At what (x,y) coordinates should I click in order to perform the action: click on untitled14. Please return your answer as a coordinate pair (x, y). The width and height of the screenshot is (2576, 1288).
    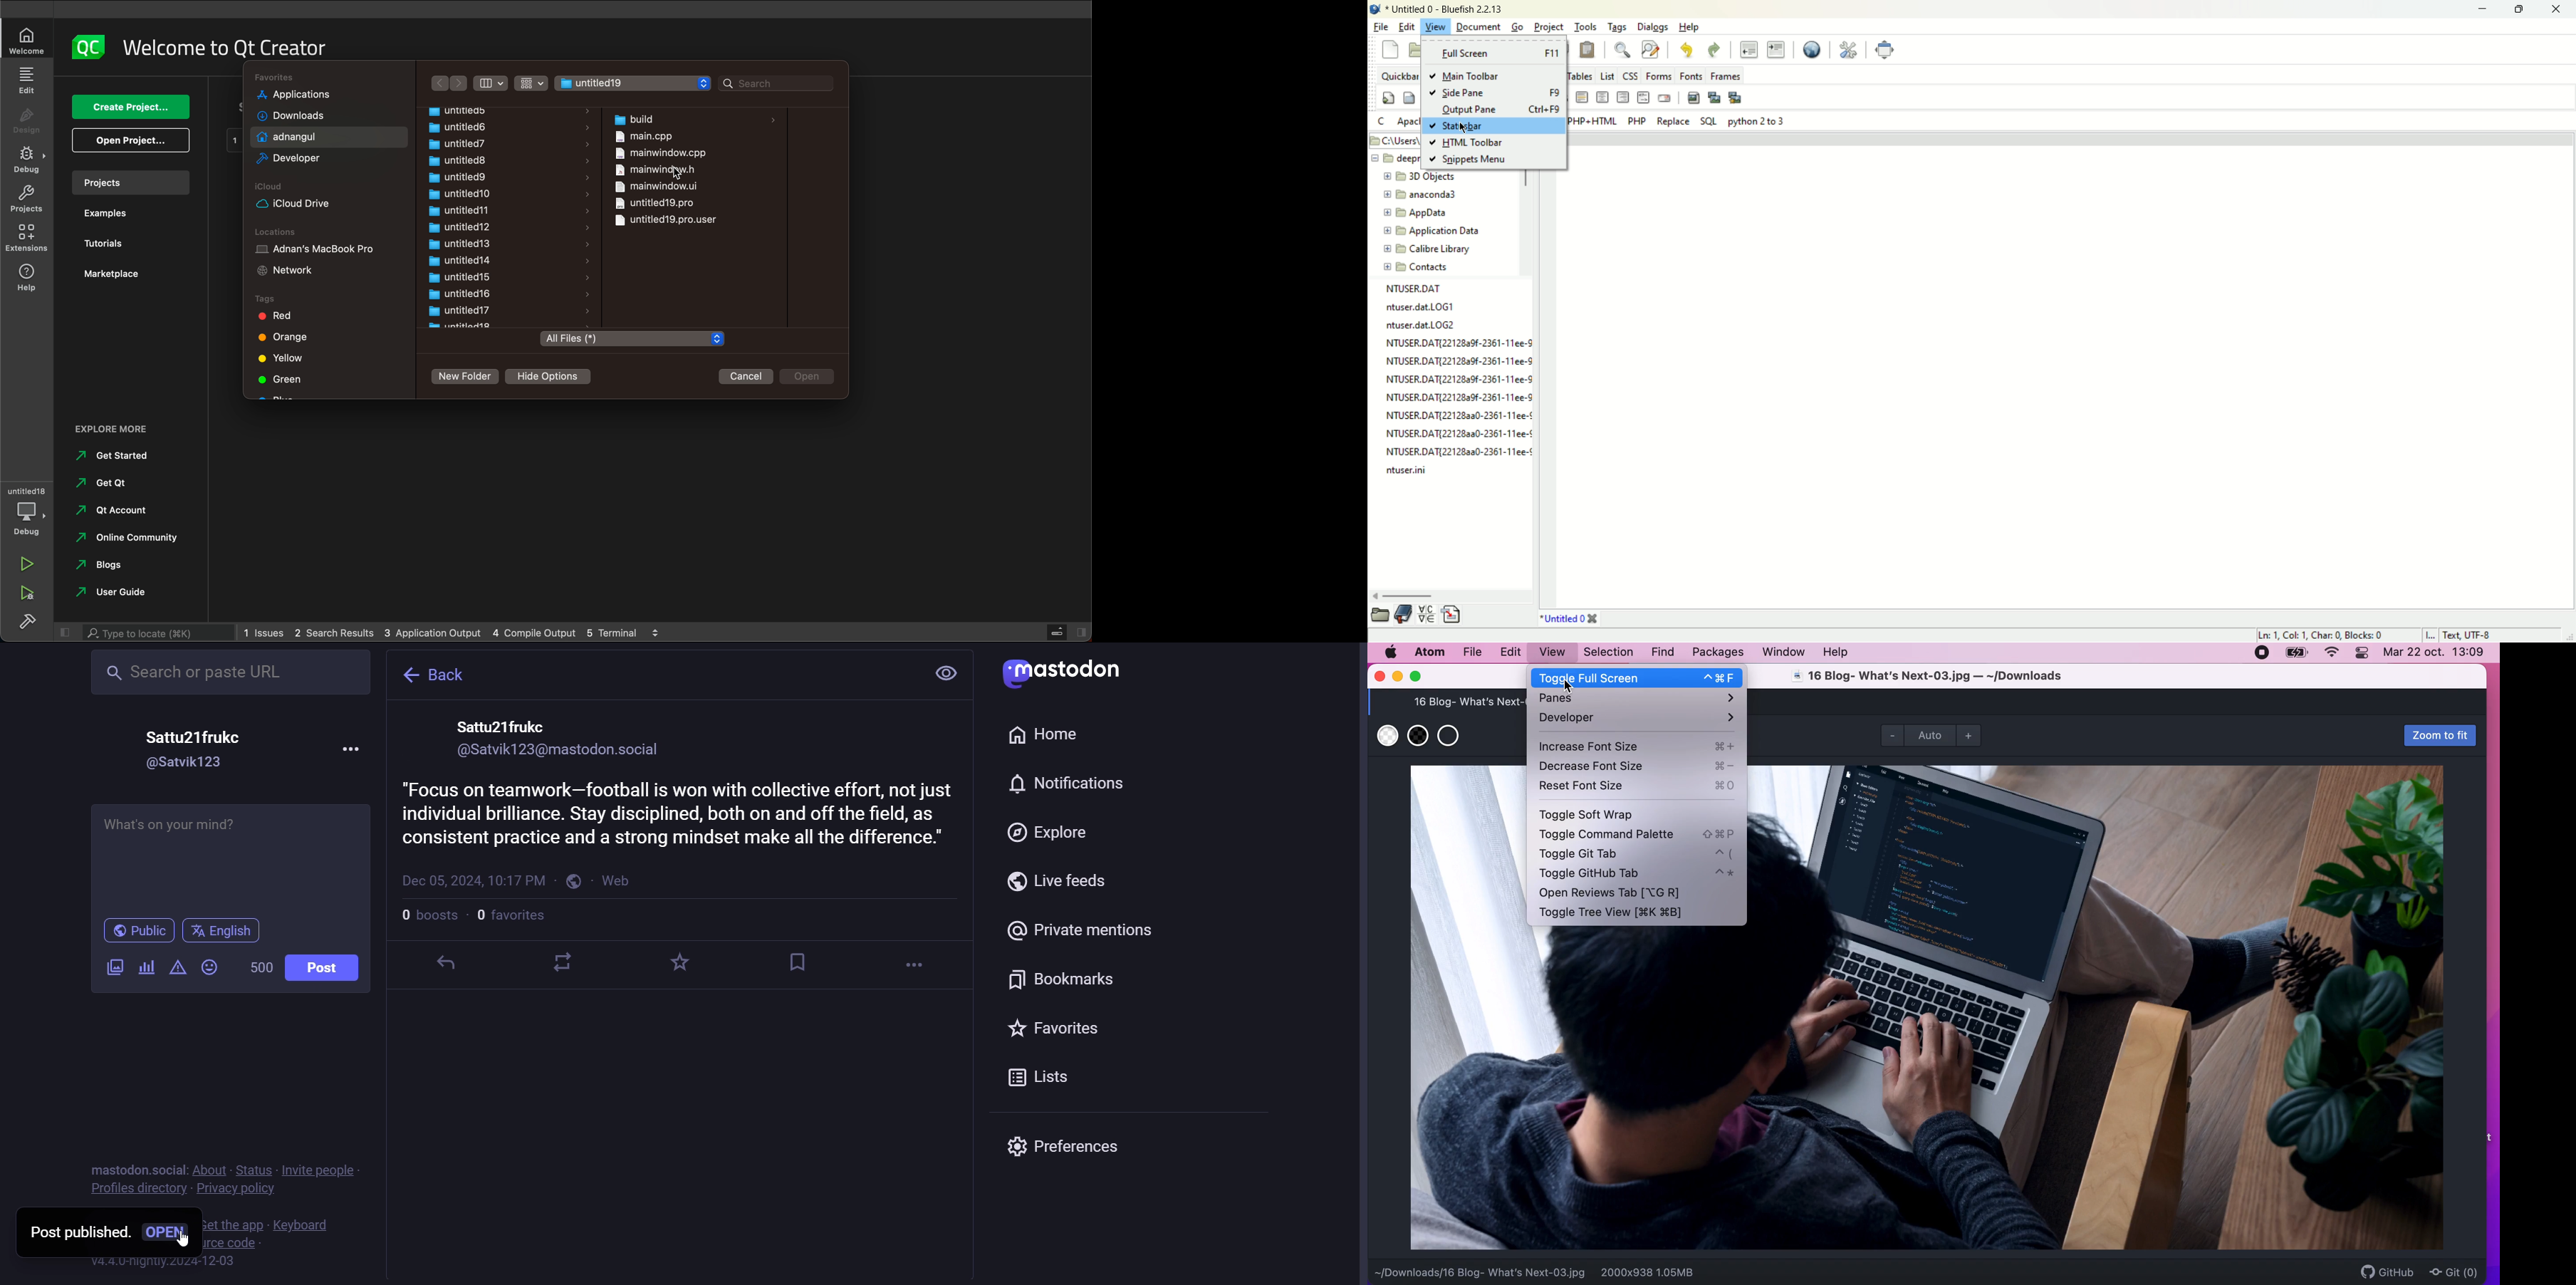
    Looking at the image, I should click on (458, 261).